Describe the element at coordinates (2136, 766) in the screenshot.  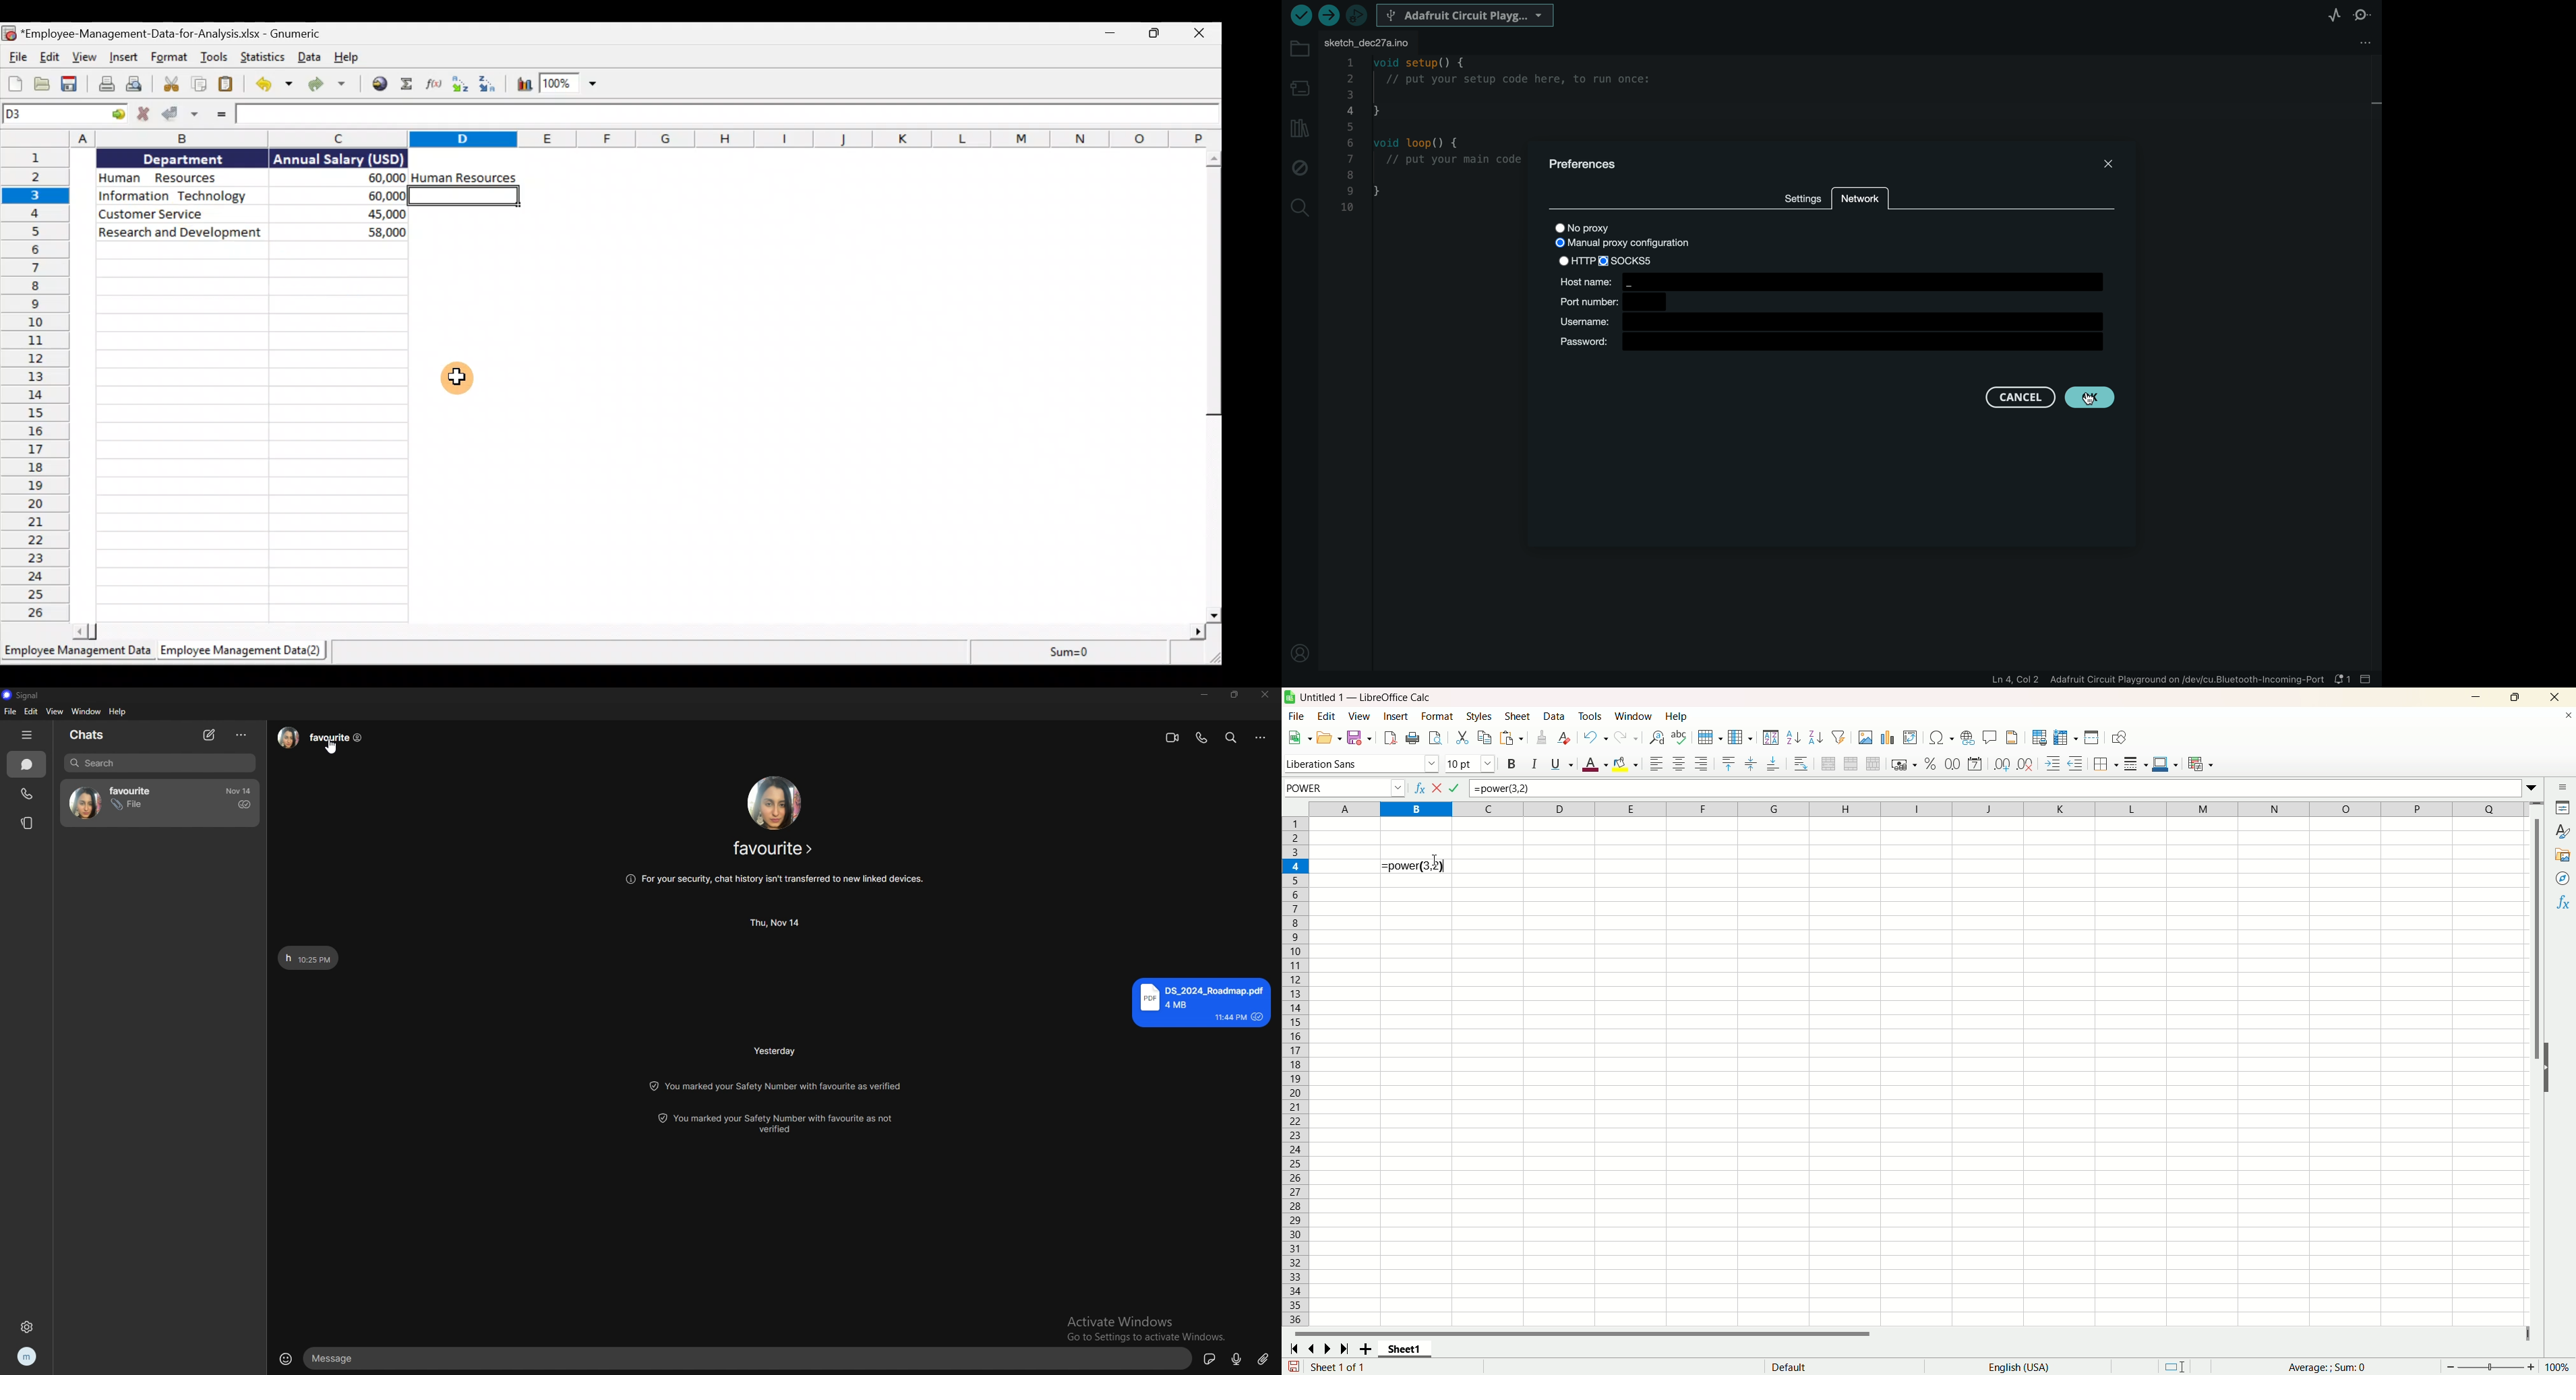
I see `border style` at that location.